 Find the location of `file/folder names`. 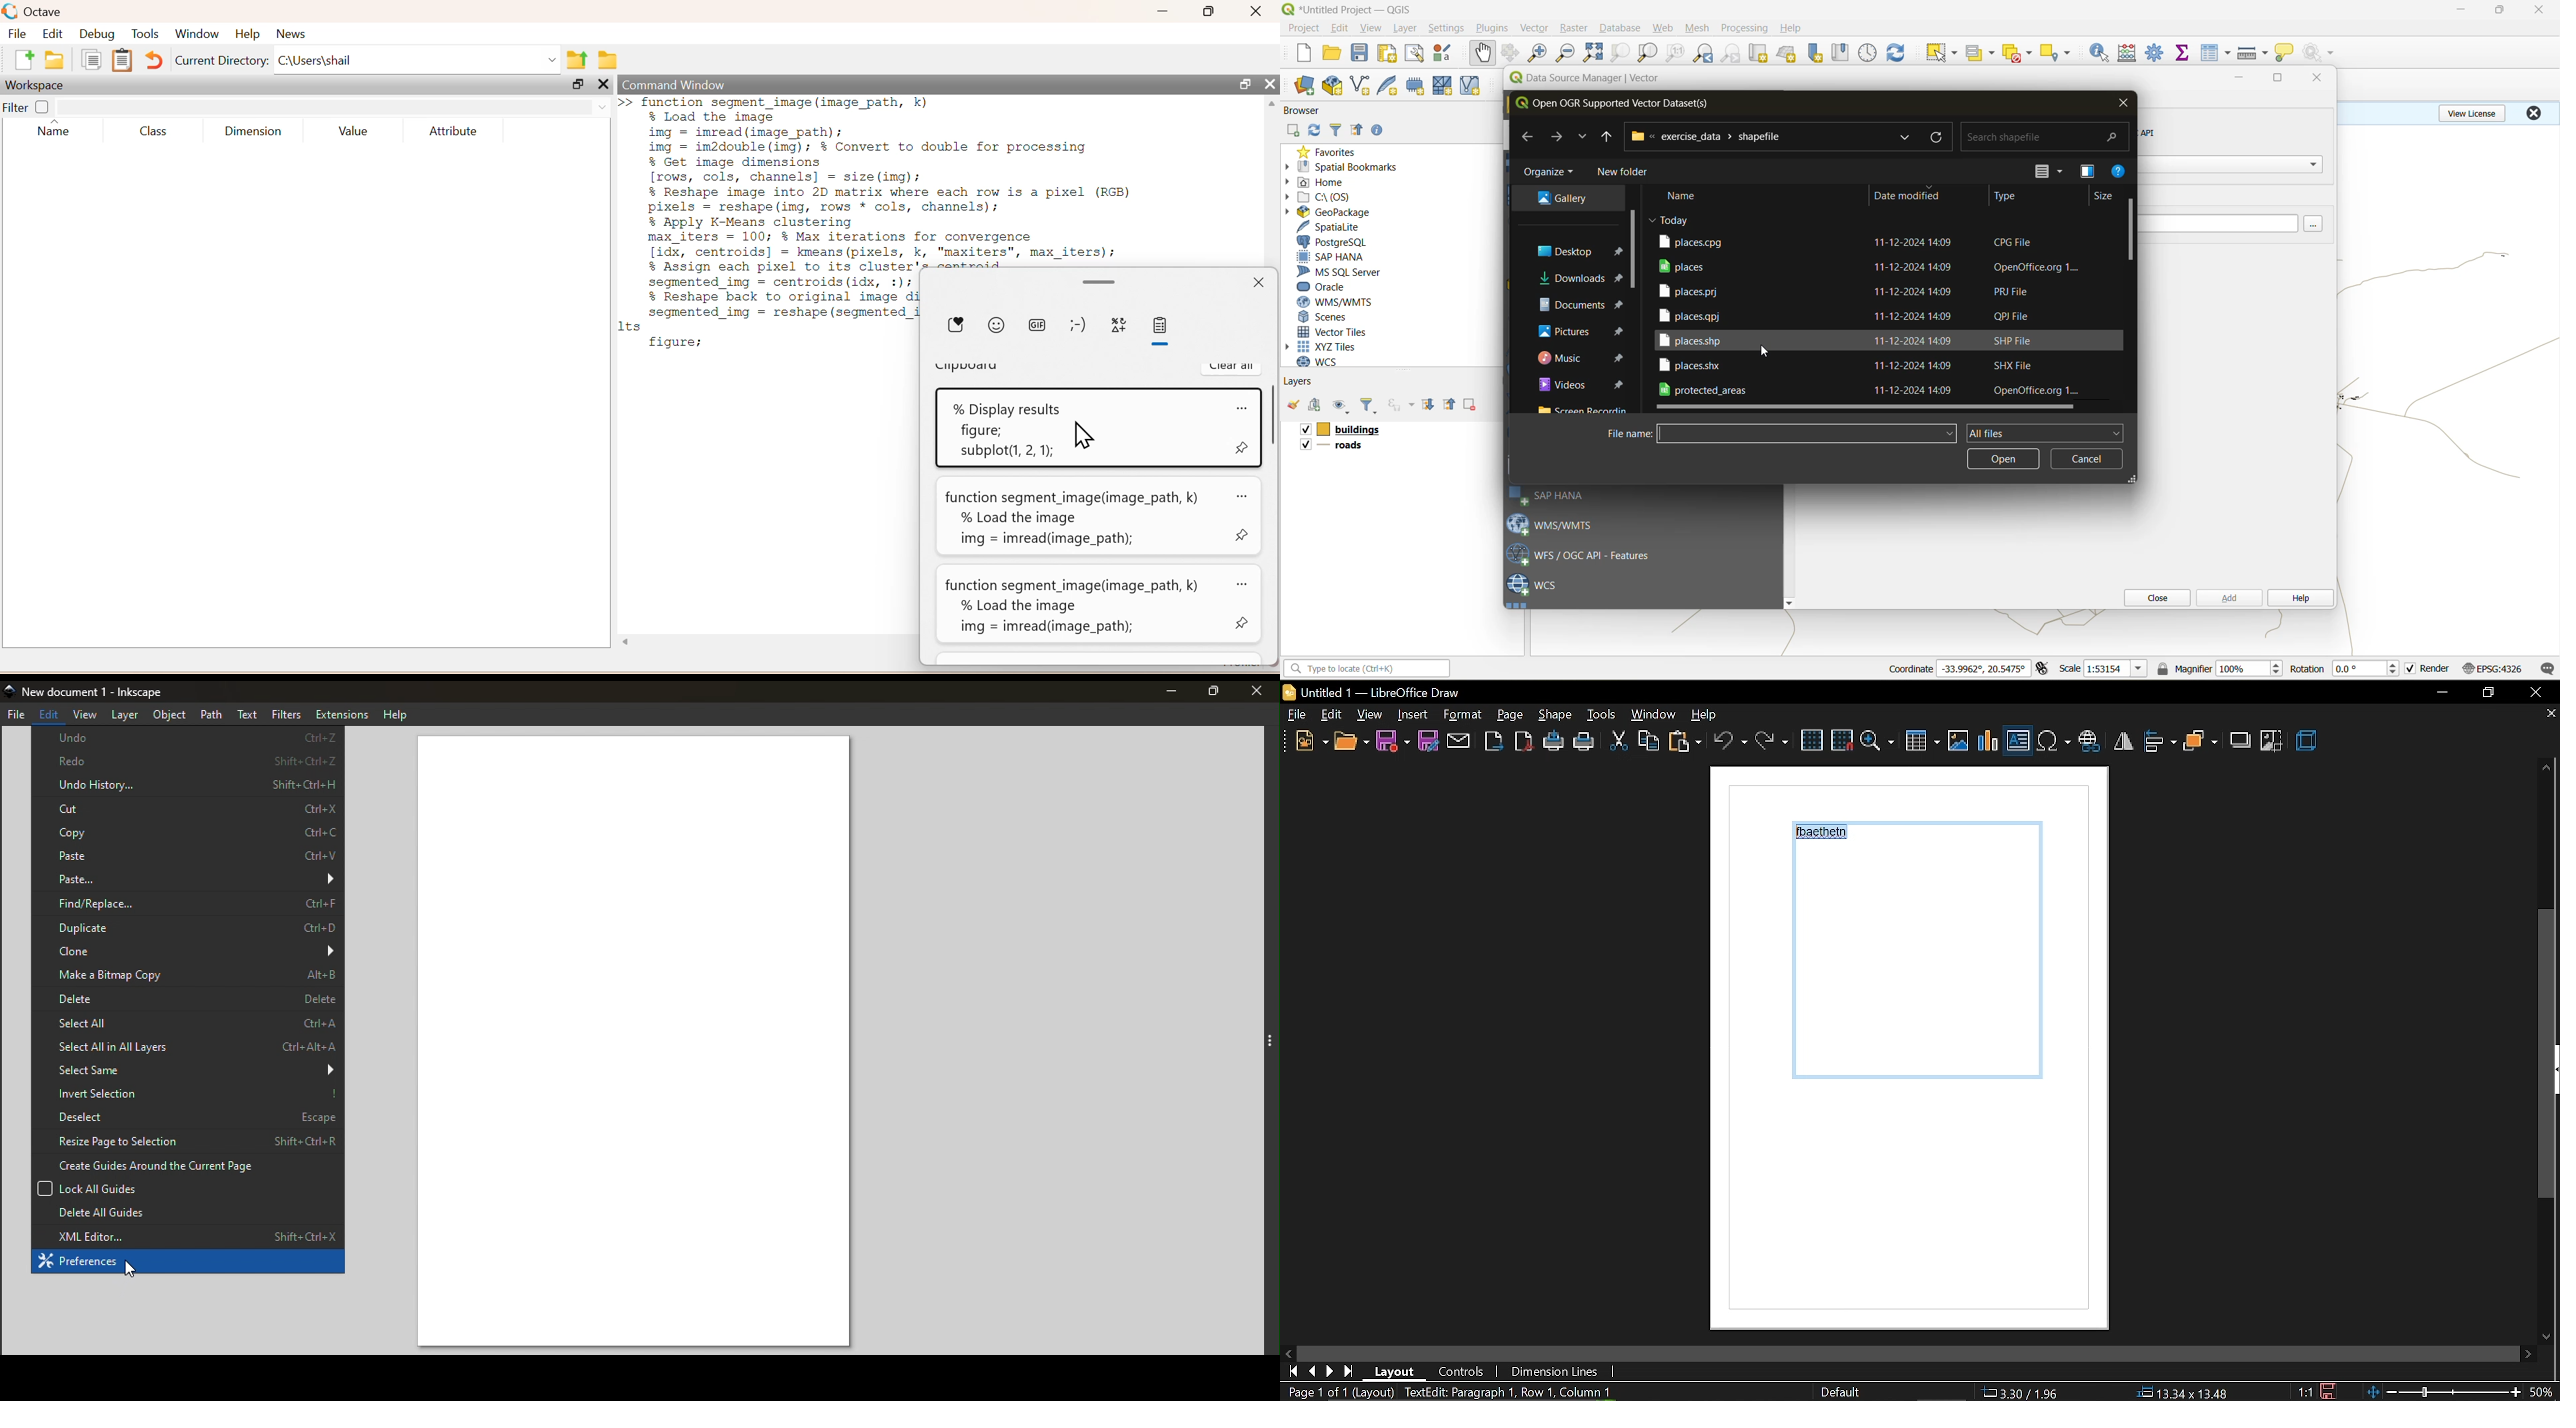

file/folder names is located at coordinates (1875, 266).